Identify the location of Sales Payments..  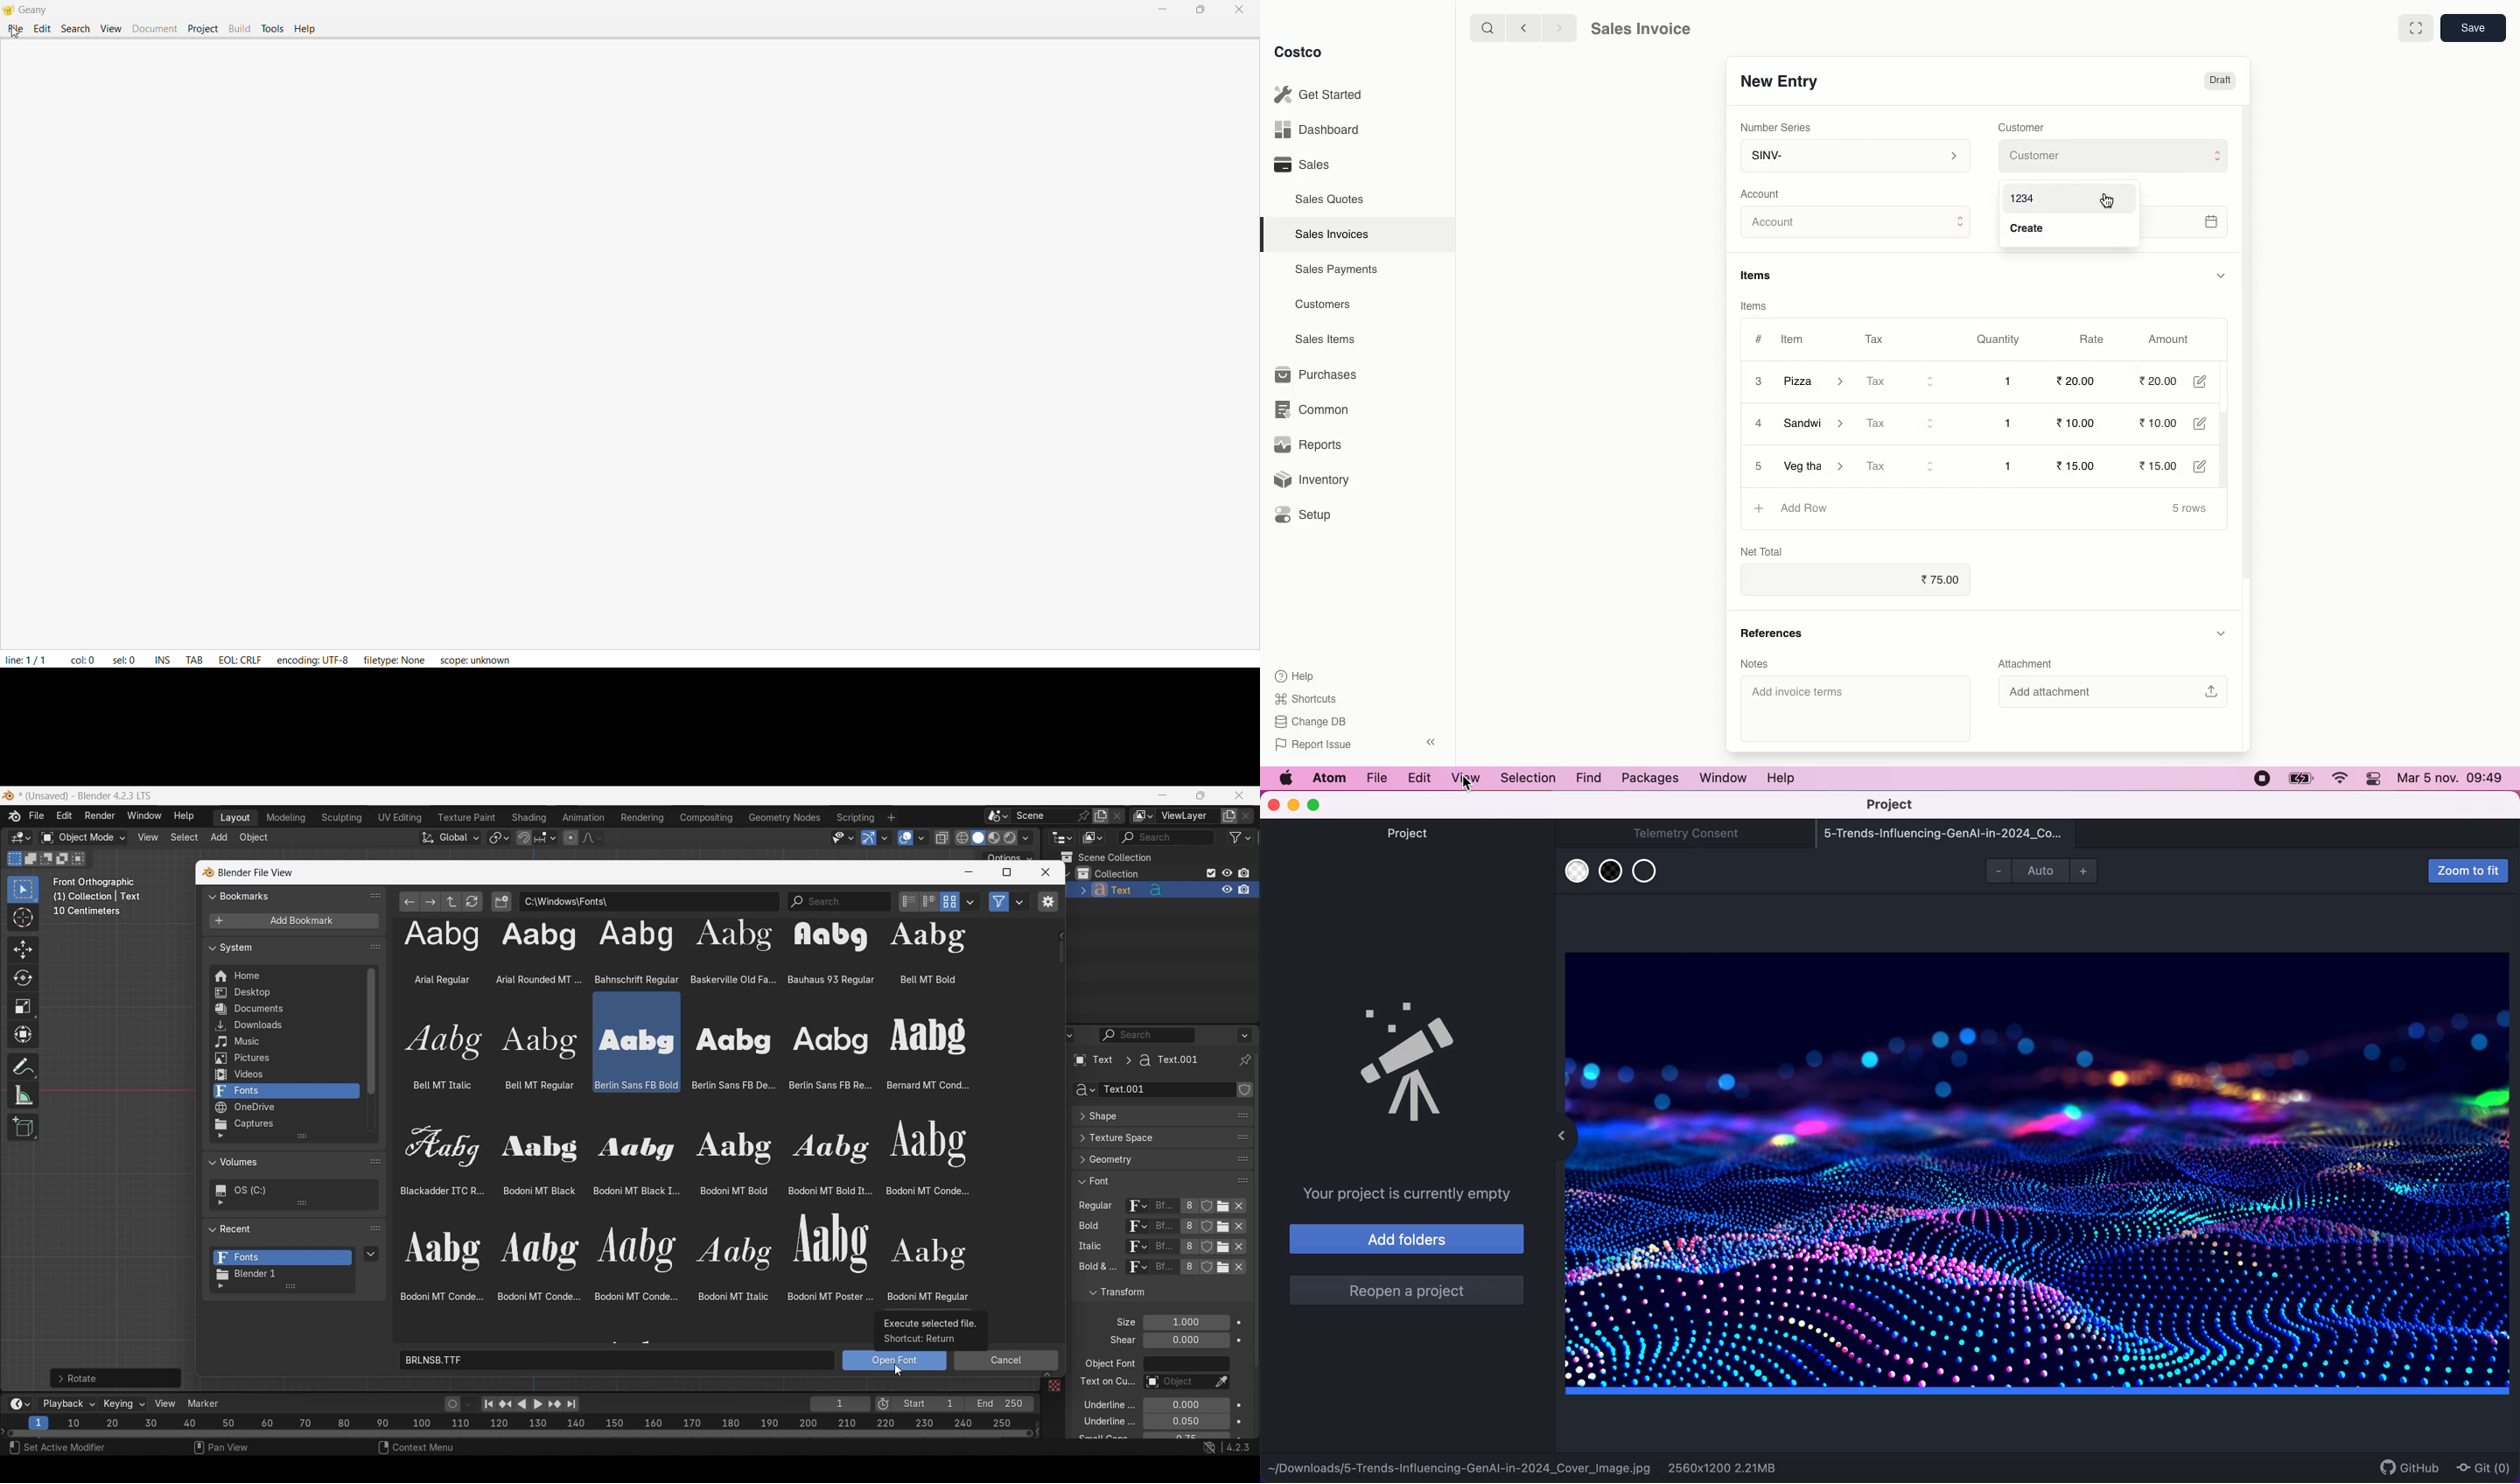
(1338, 271).